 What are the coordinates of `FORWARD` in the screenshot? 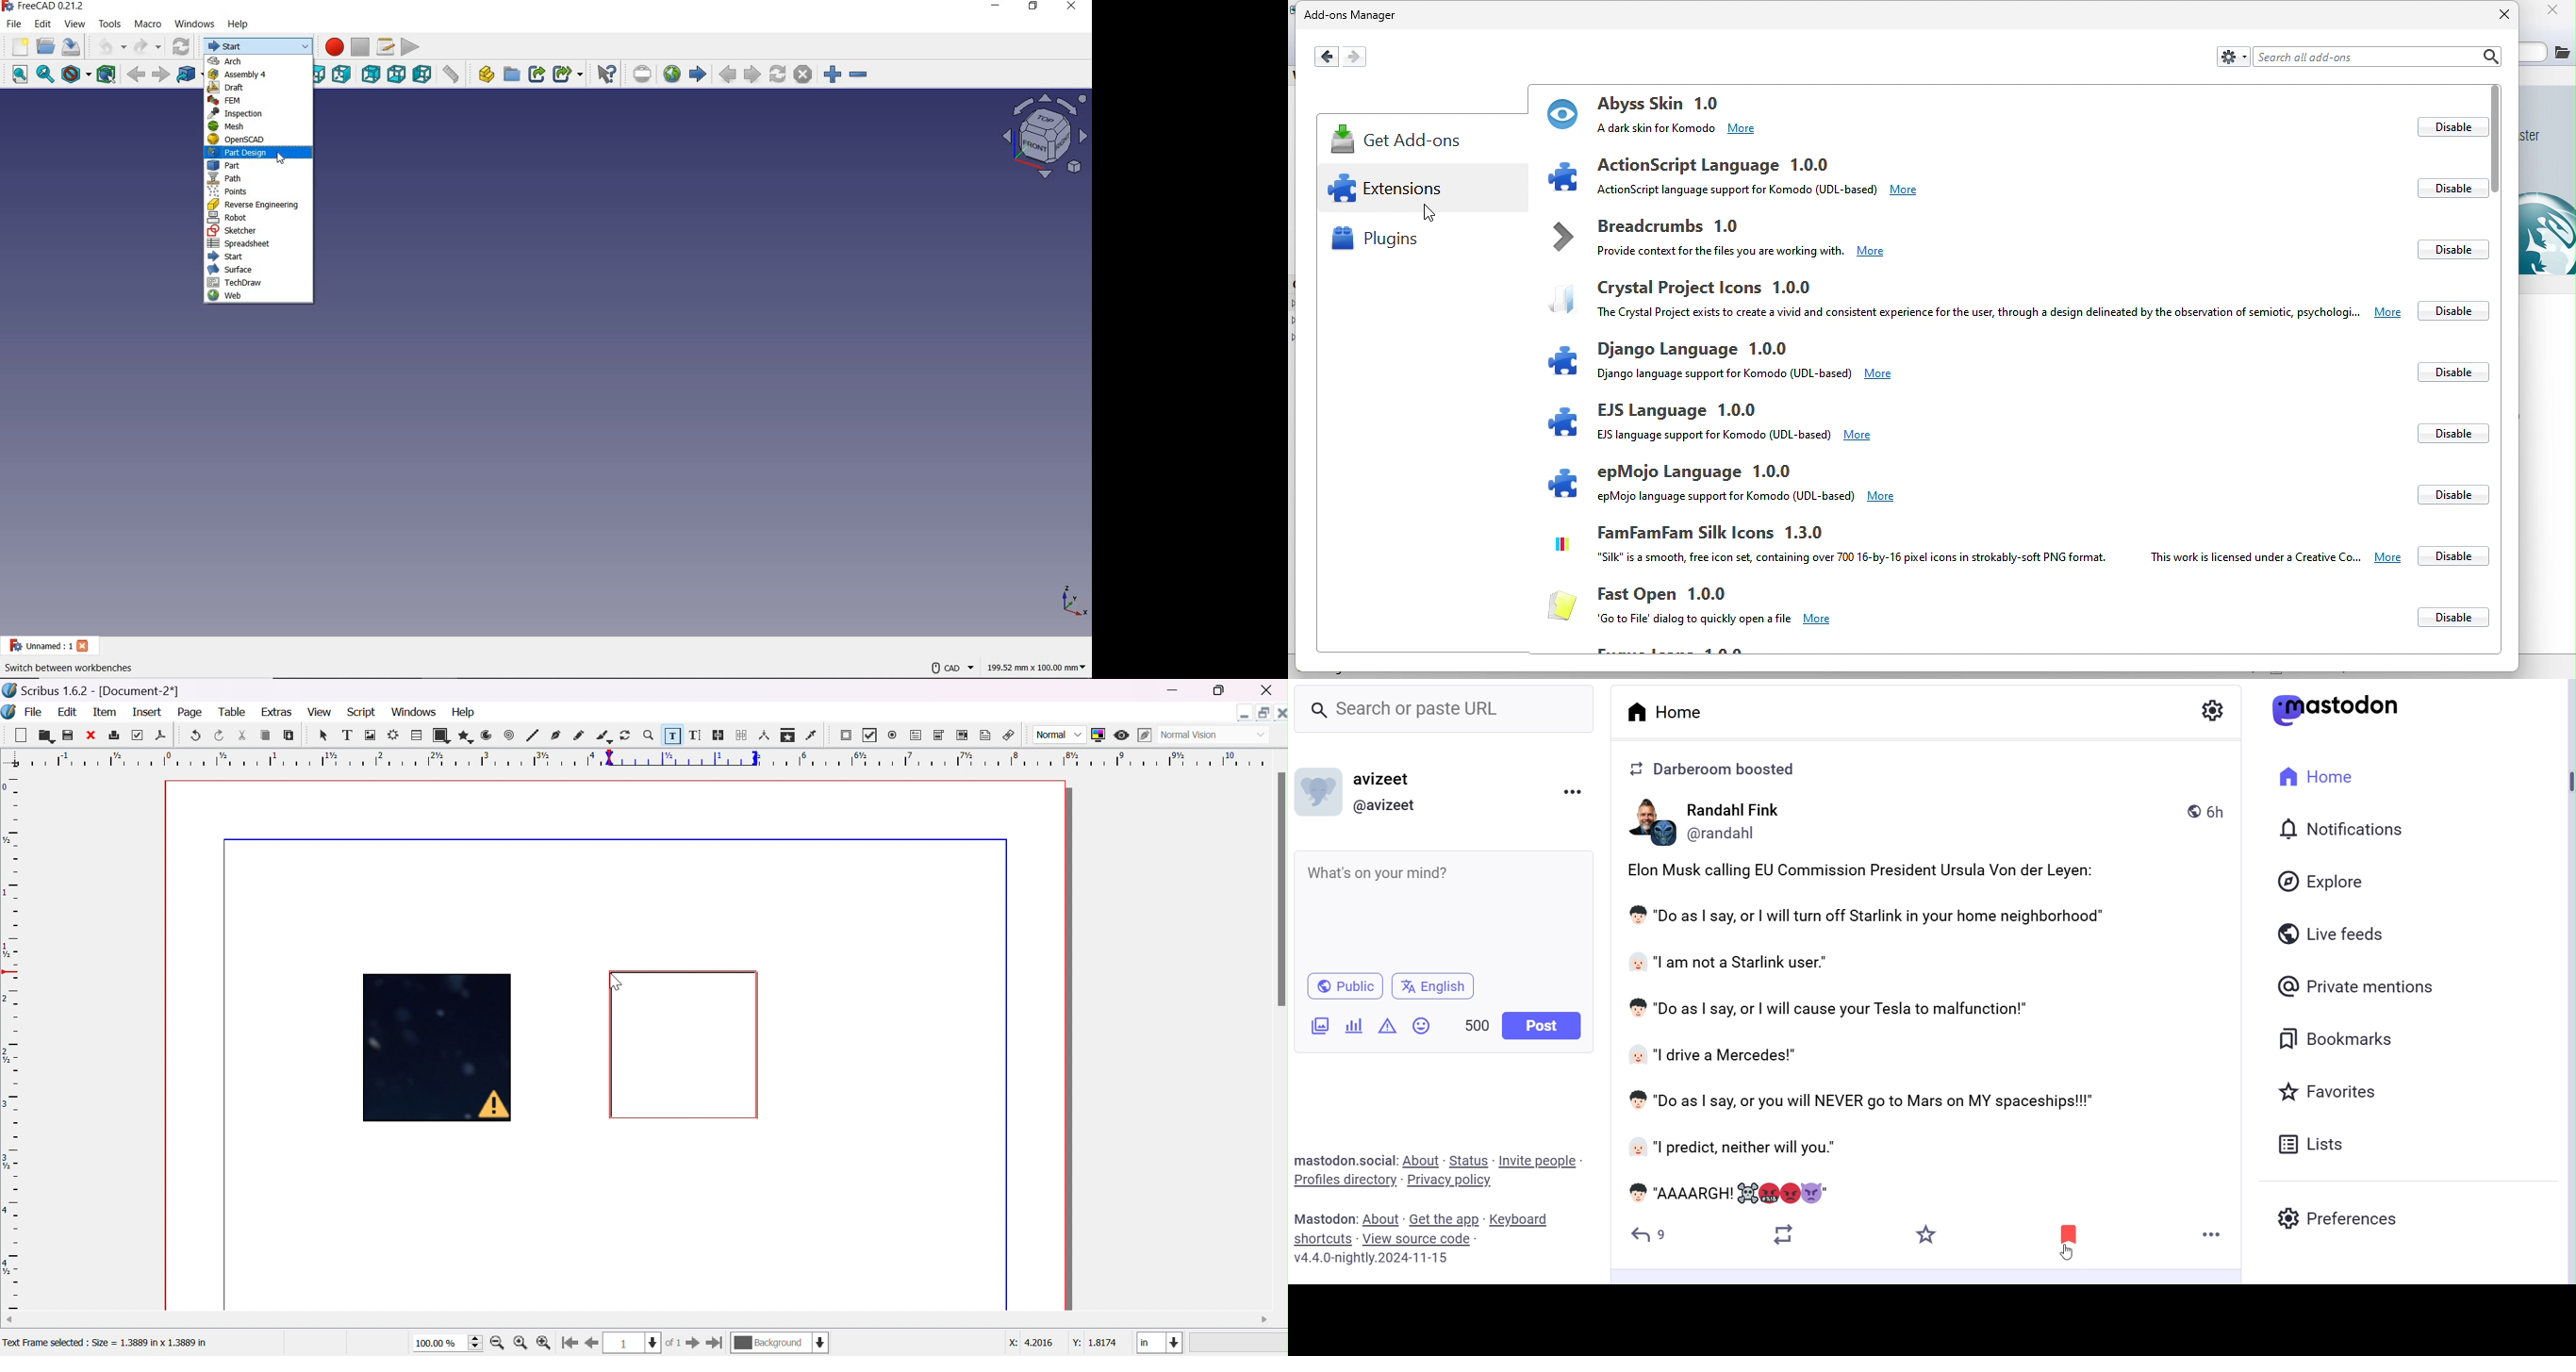 It's located at (161, 75).